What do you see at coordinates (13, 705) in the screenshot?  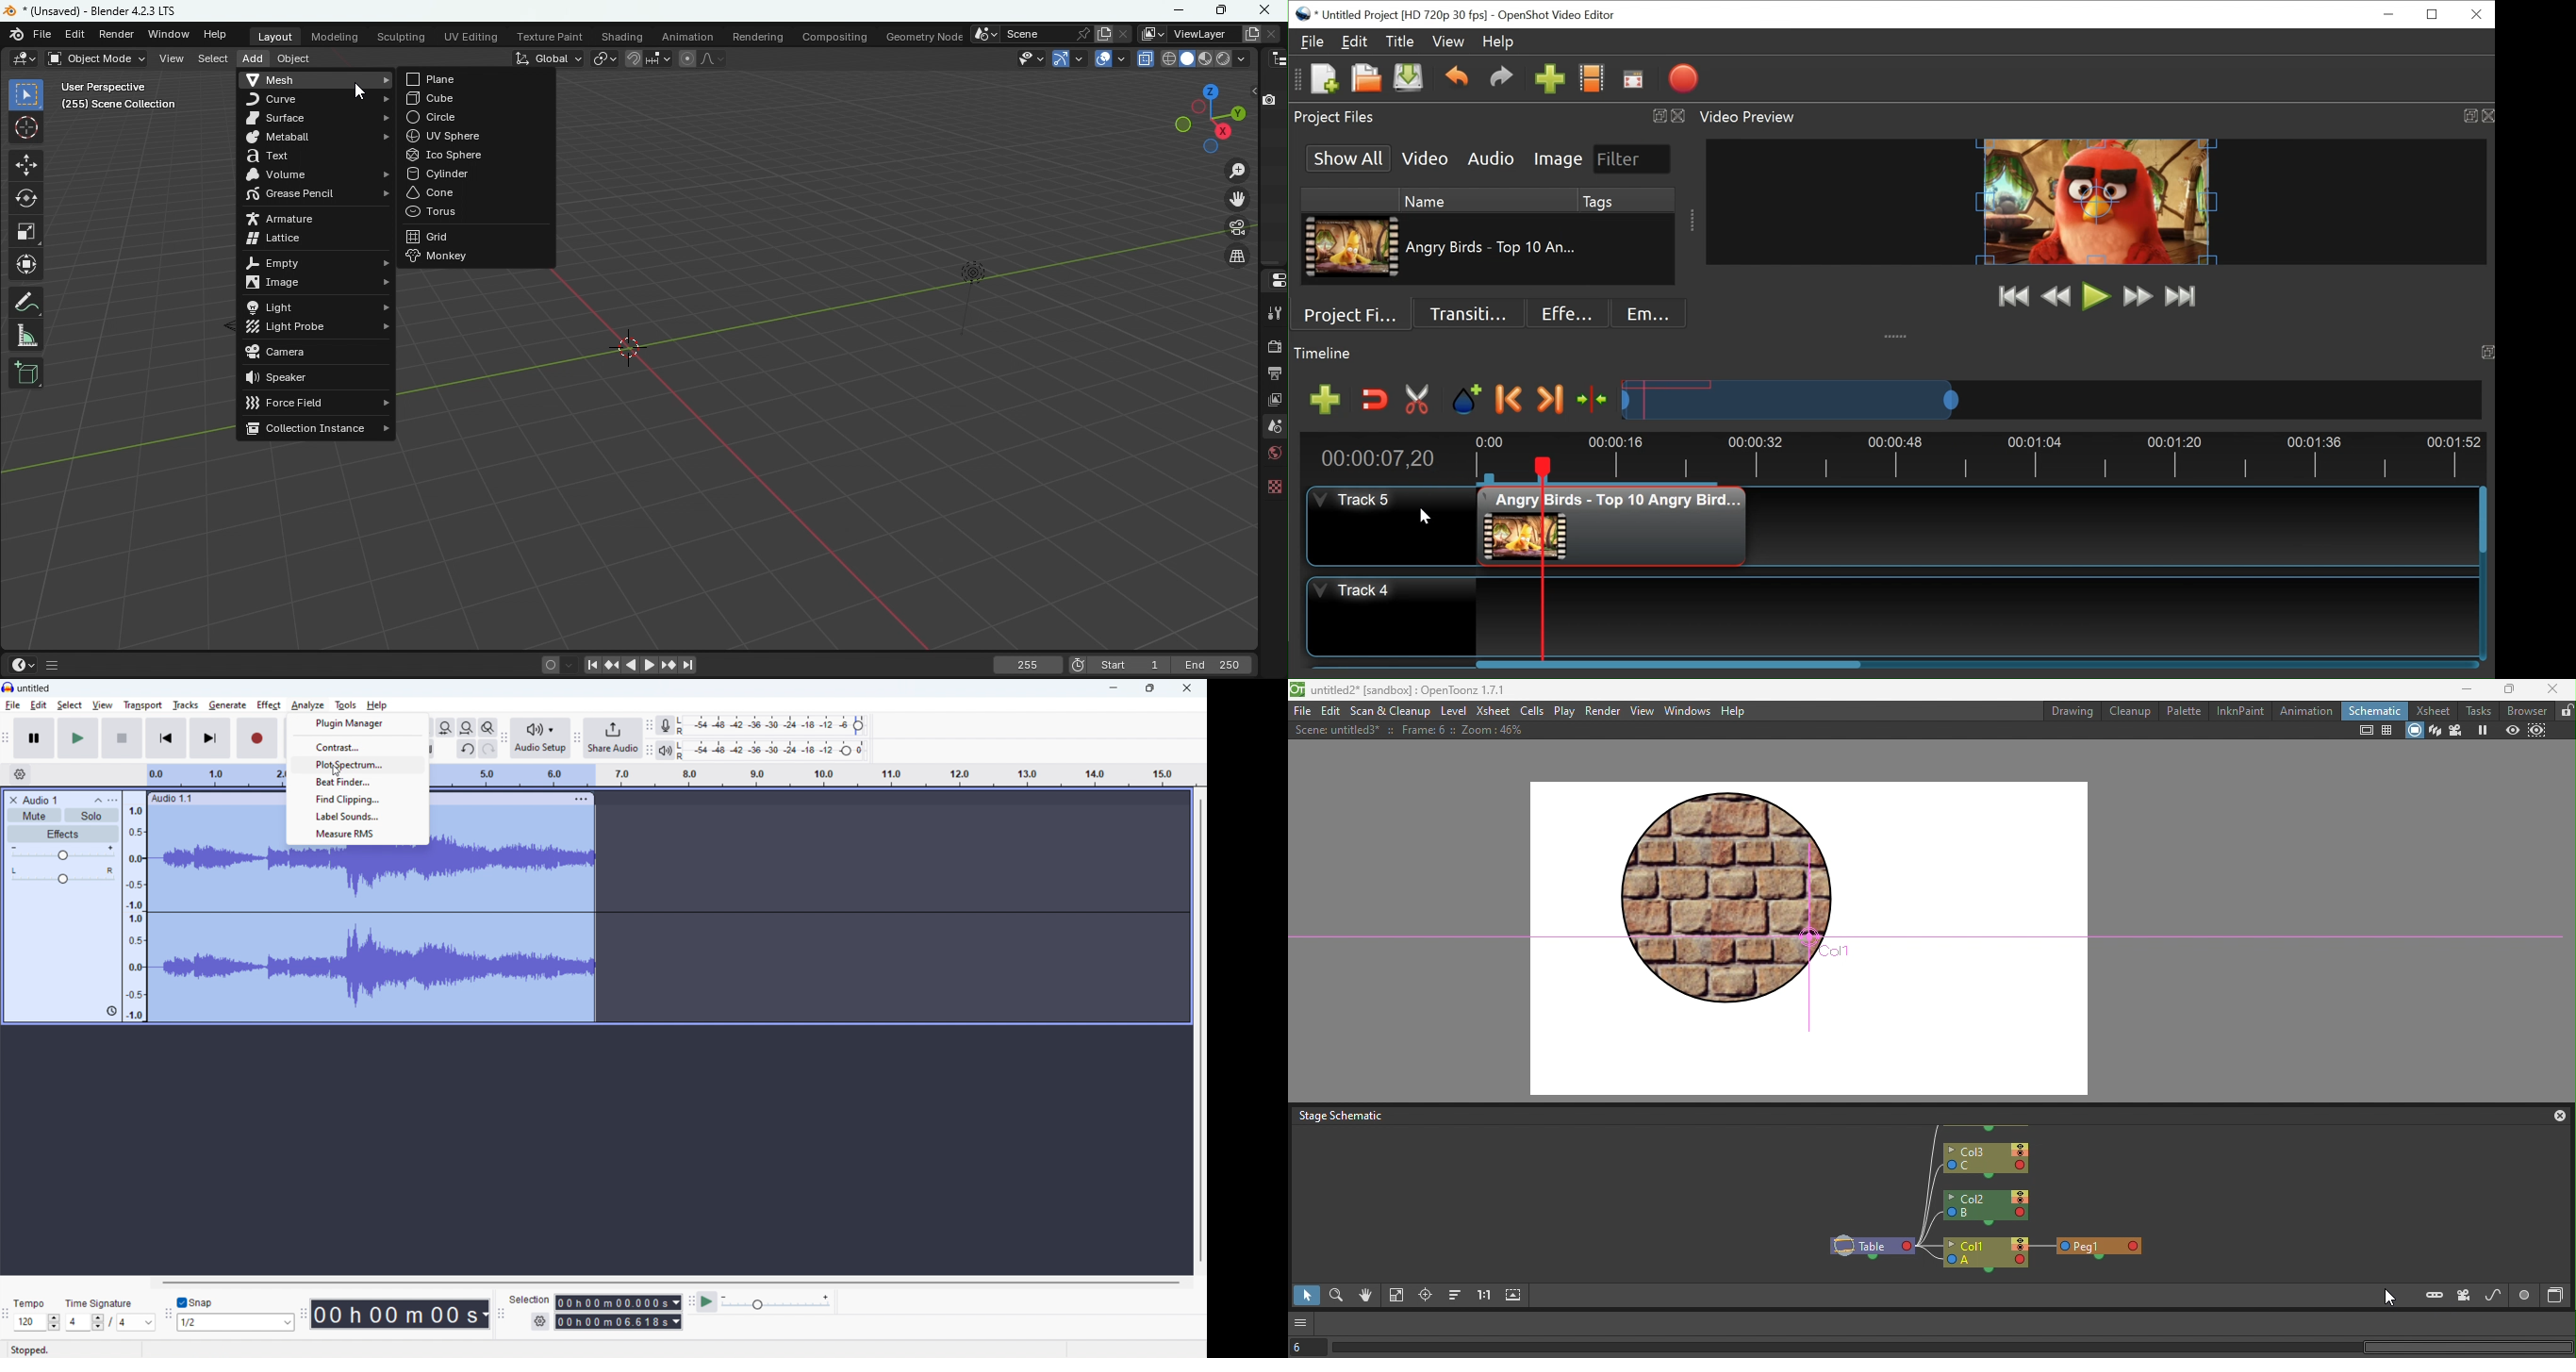 I see `file` at bounding box center [13, 705].